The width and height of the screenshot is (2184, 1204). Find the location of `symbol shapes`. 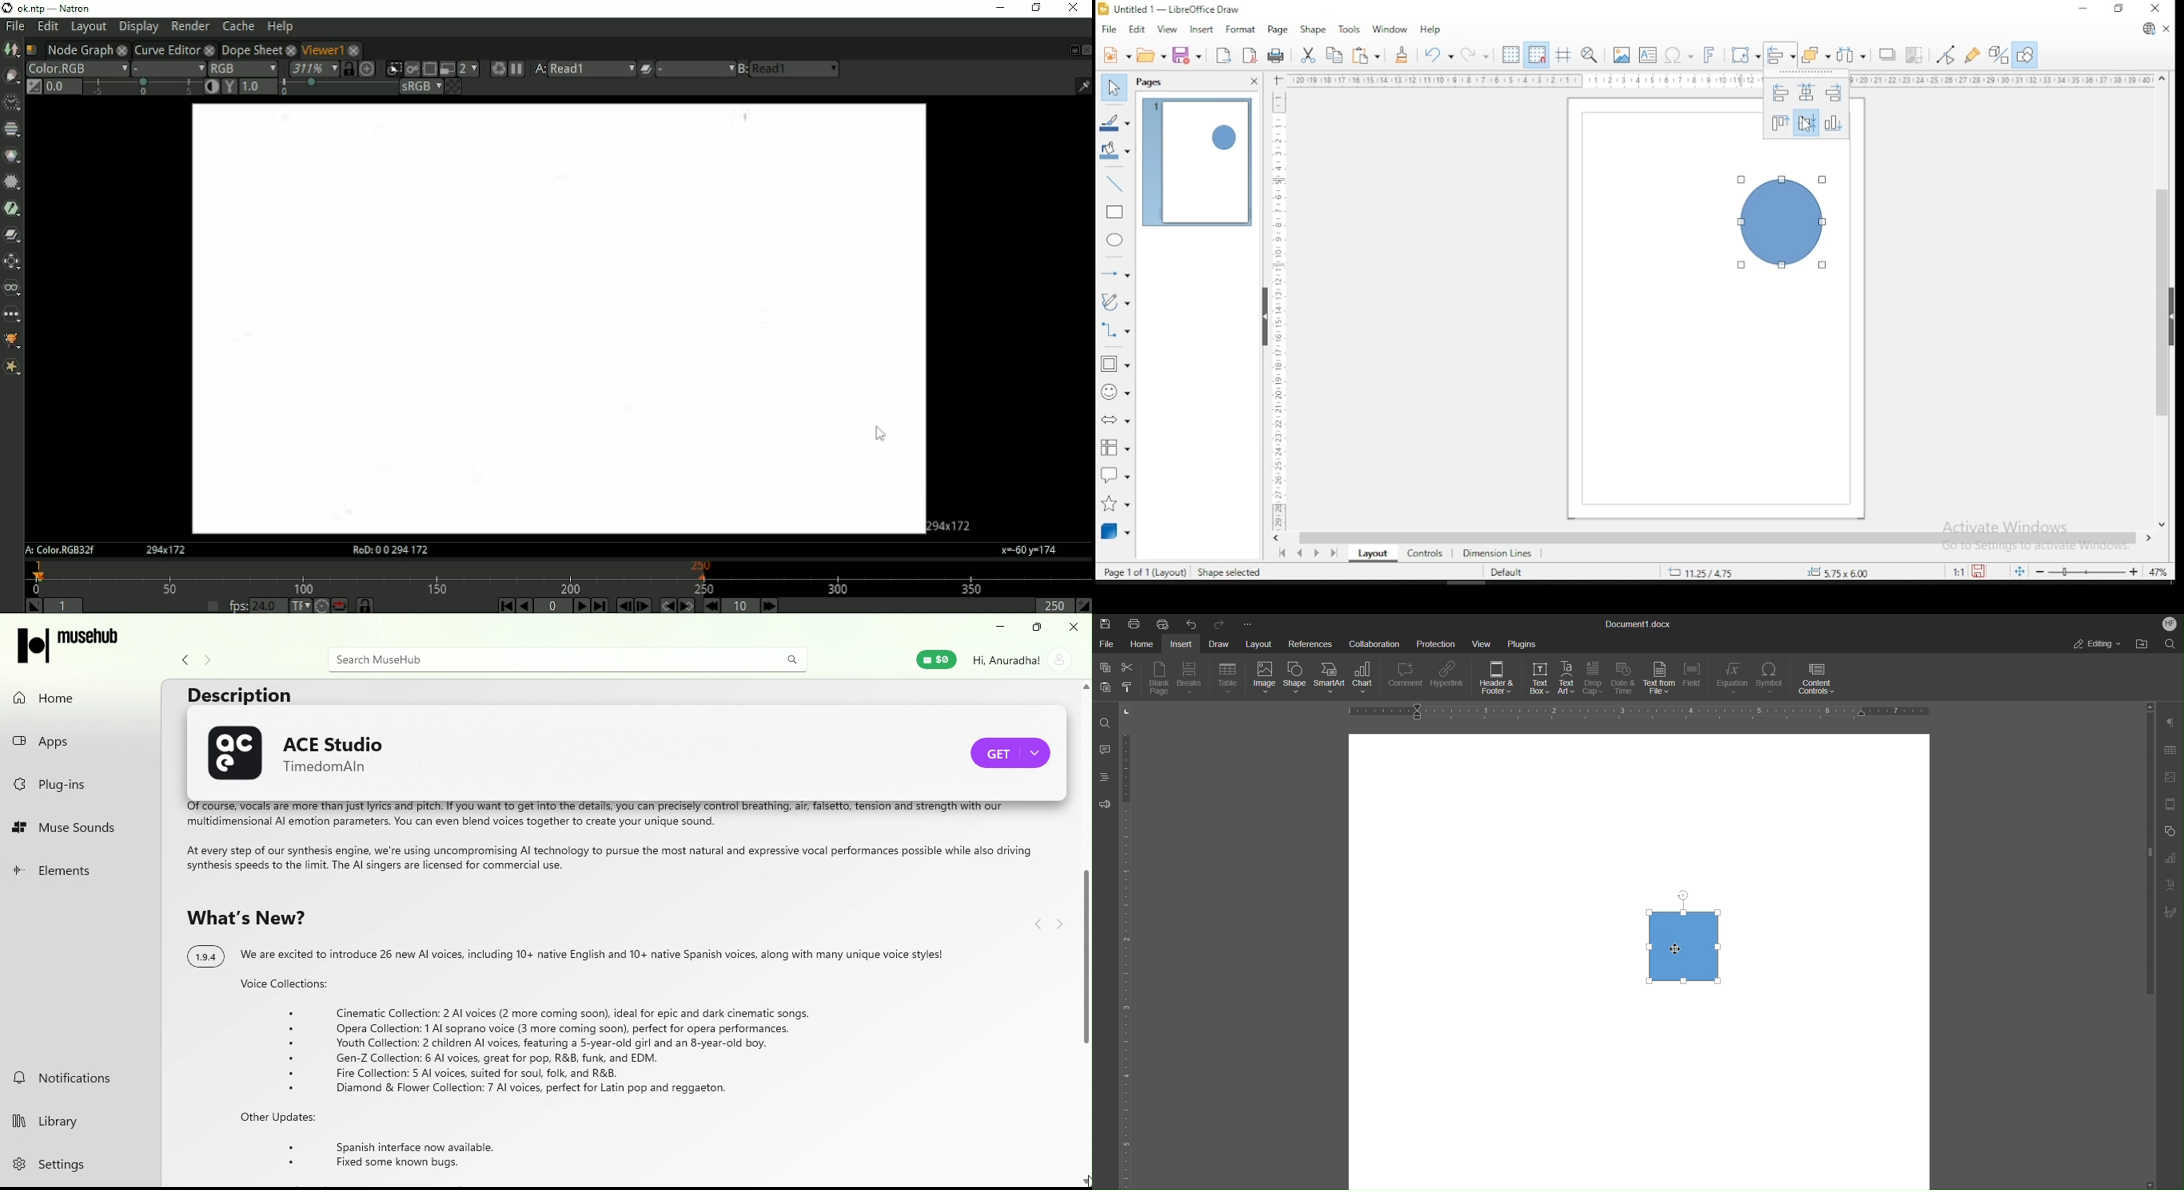

symbol shapes is located at coordinates (1115, 391).